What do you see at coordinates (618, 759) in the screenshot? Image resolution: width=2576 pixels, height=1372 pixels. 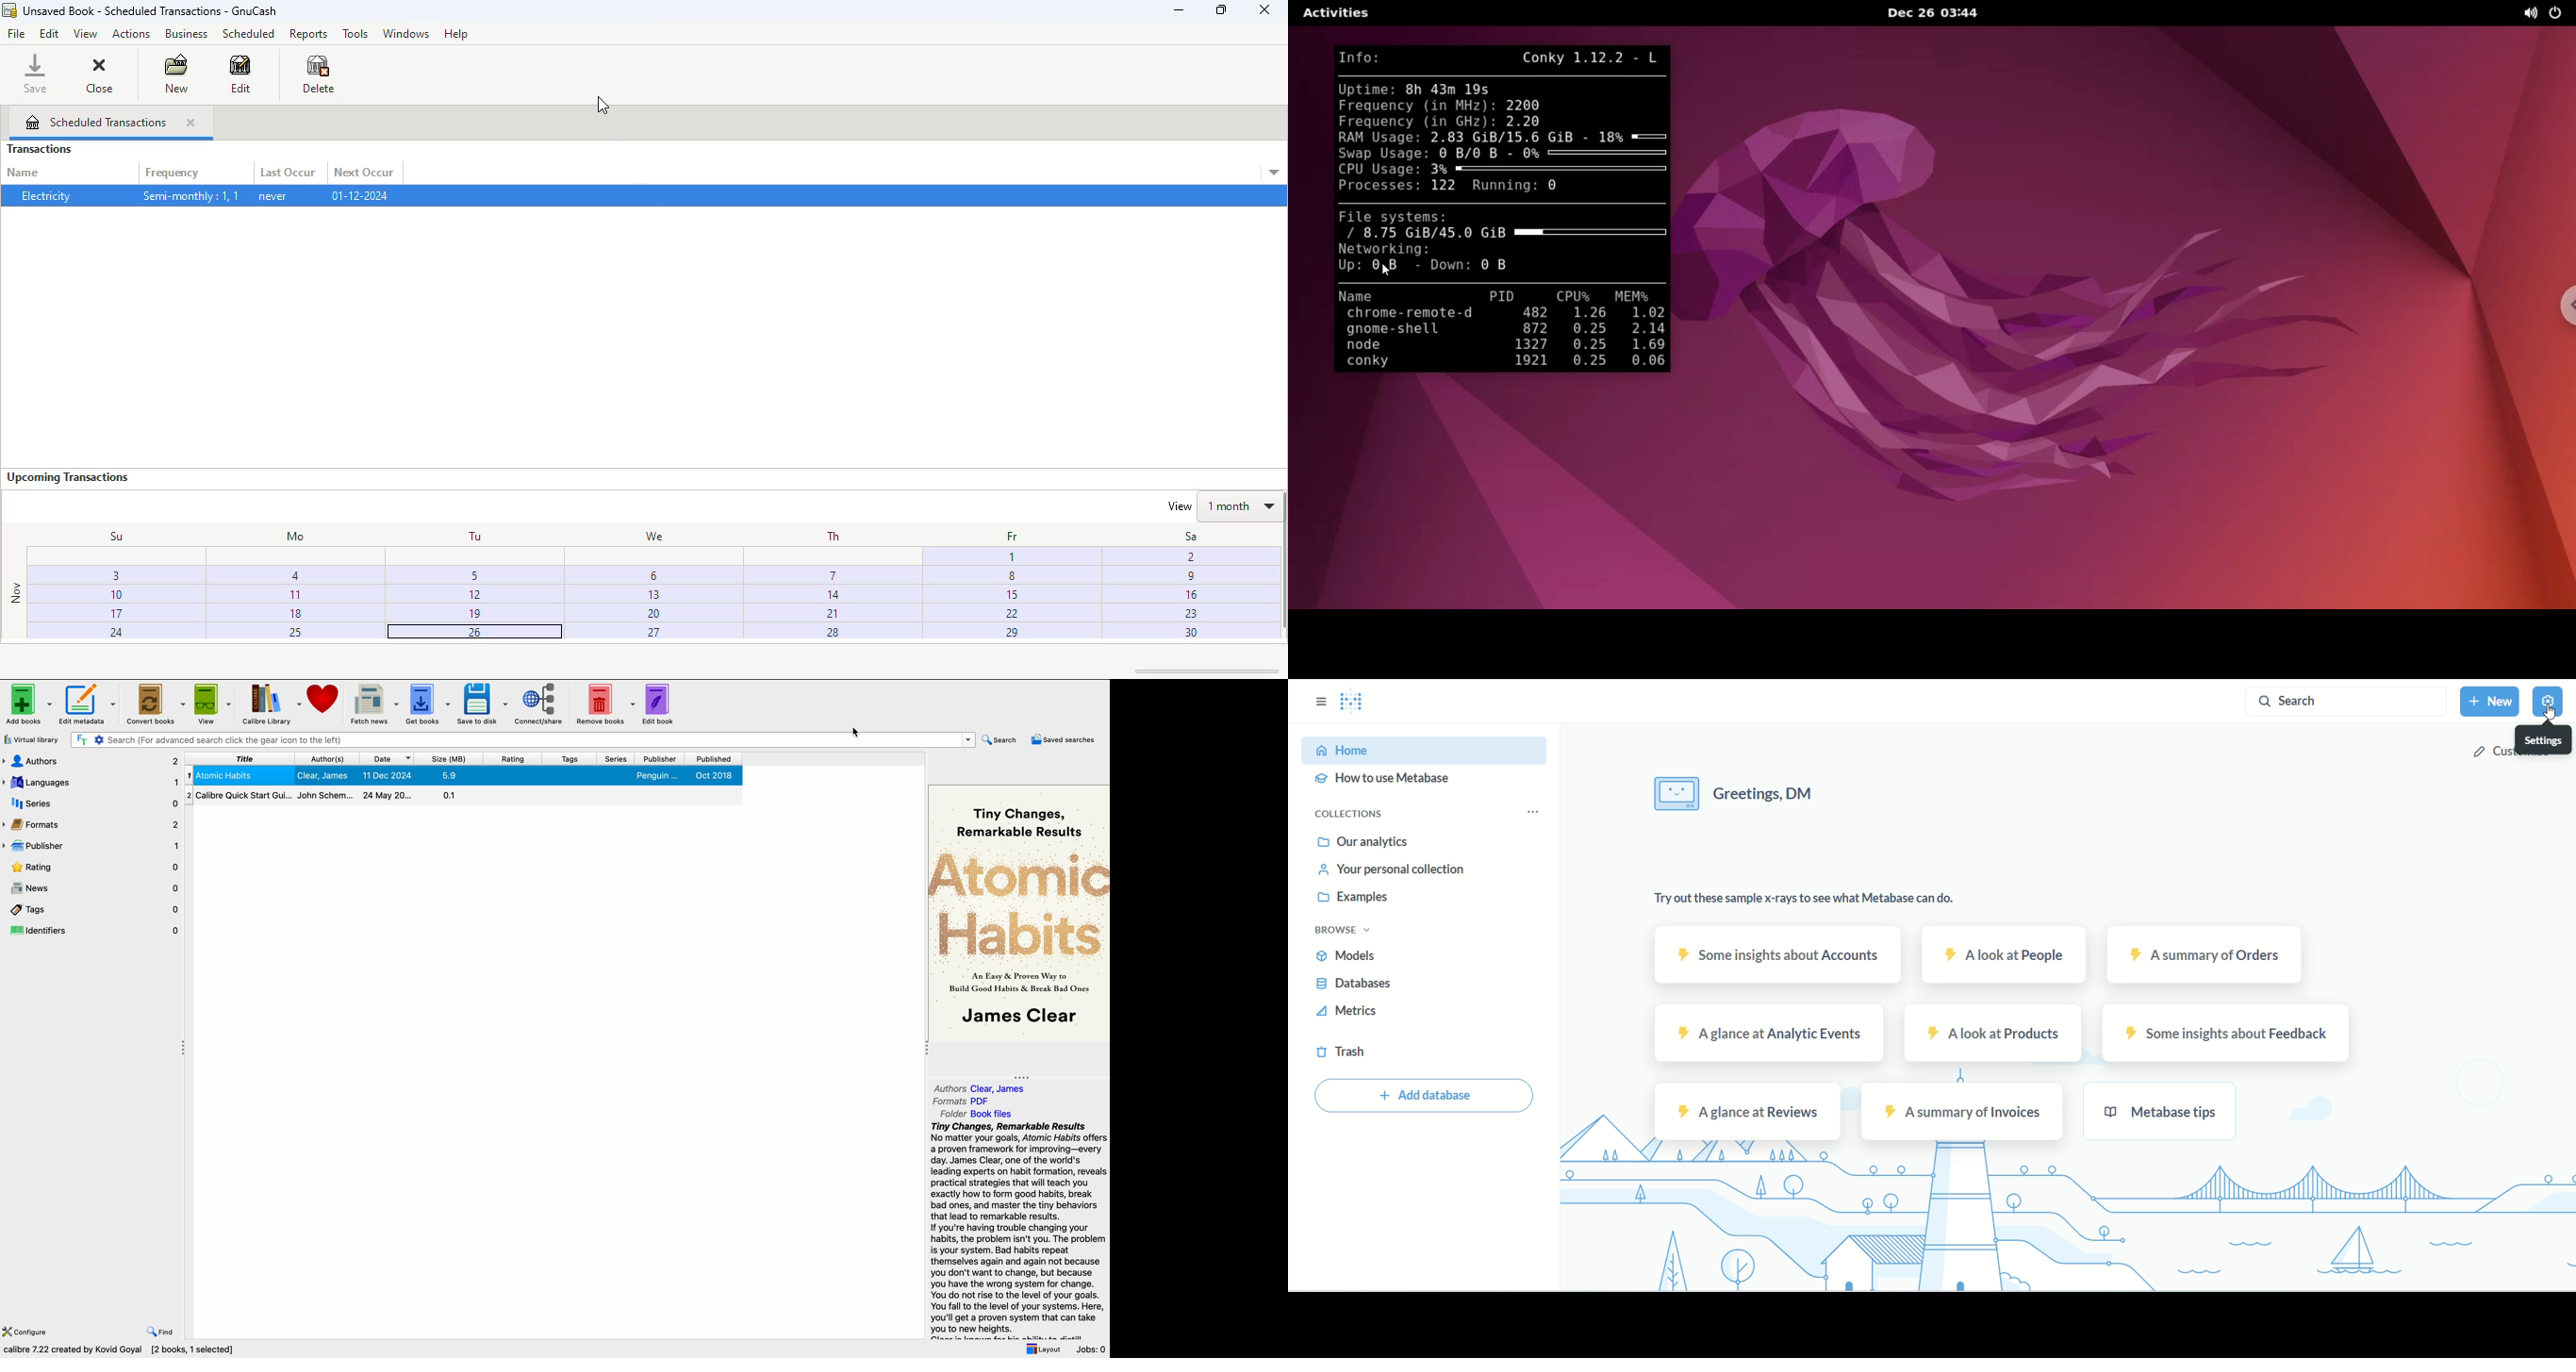 I see `series` at bounding box center [618, 759].